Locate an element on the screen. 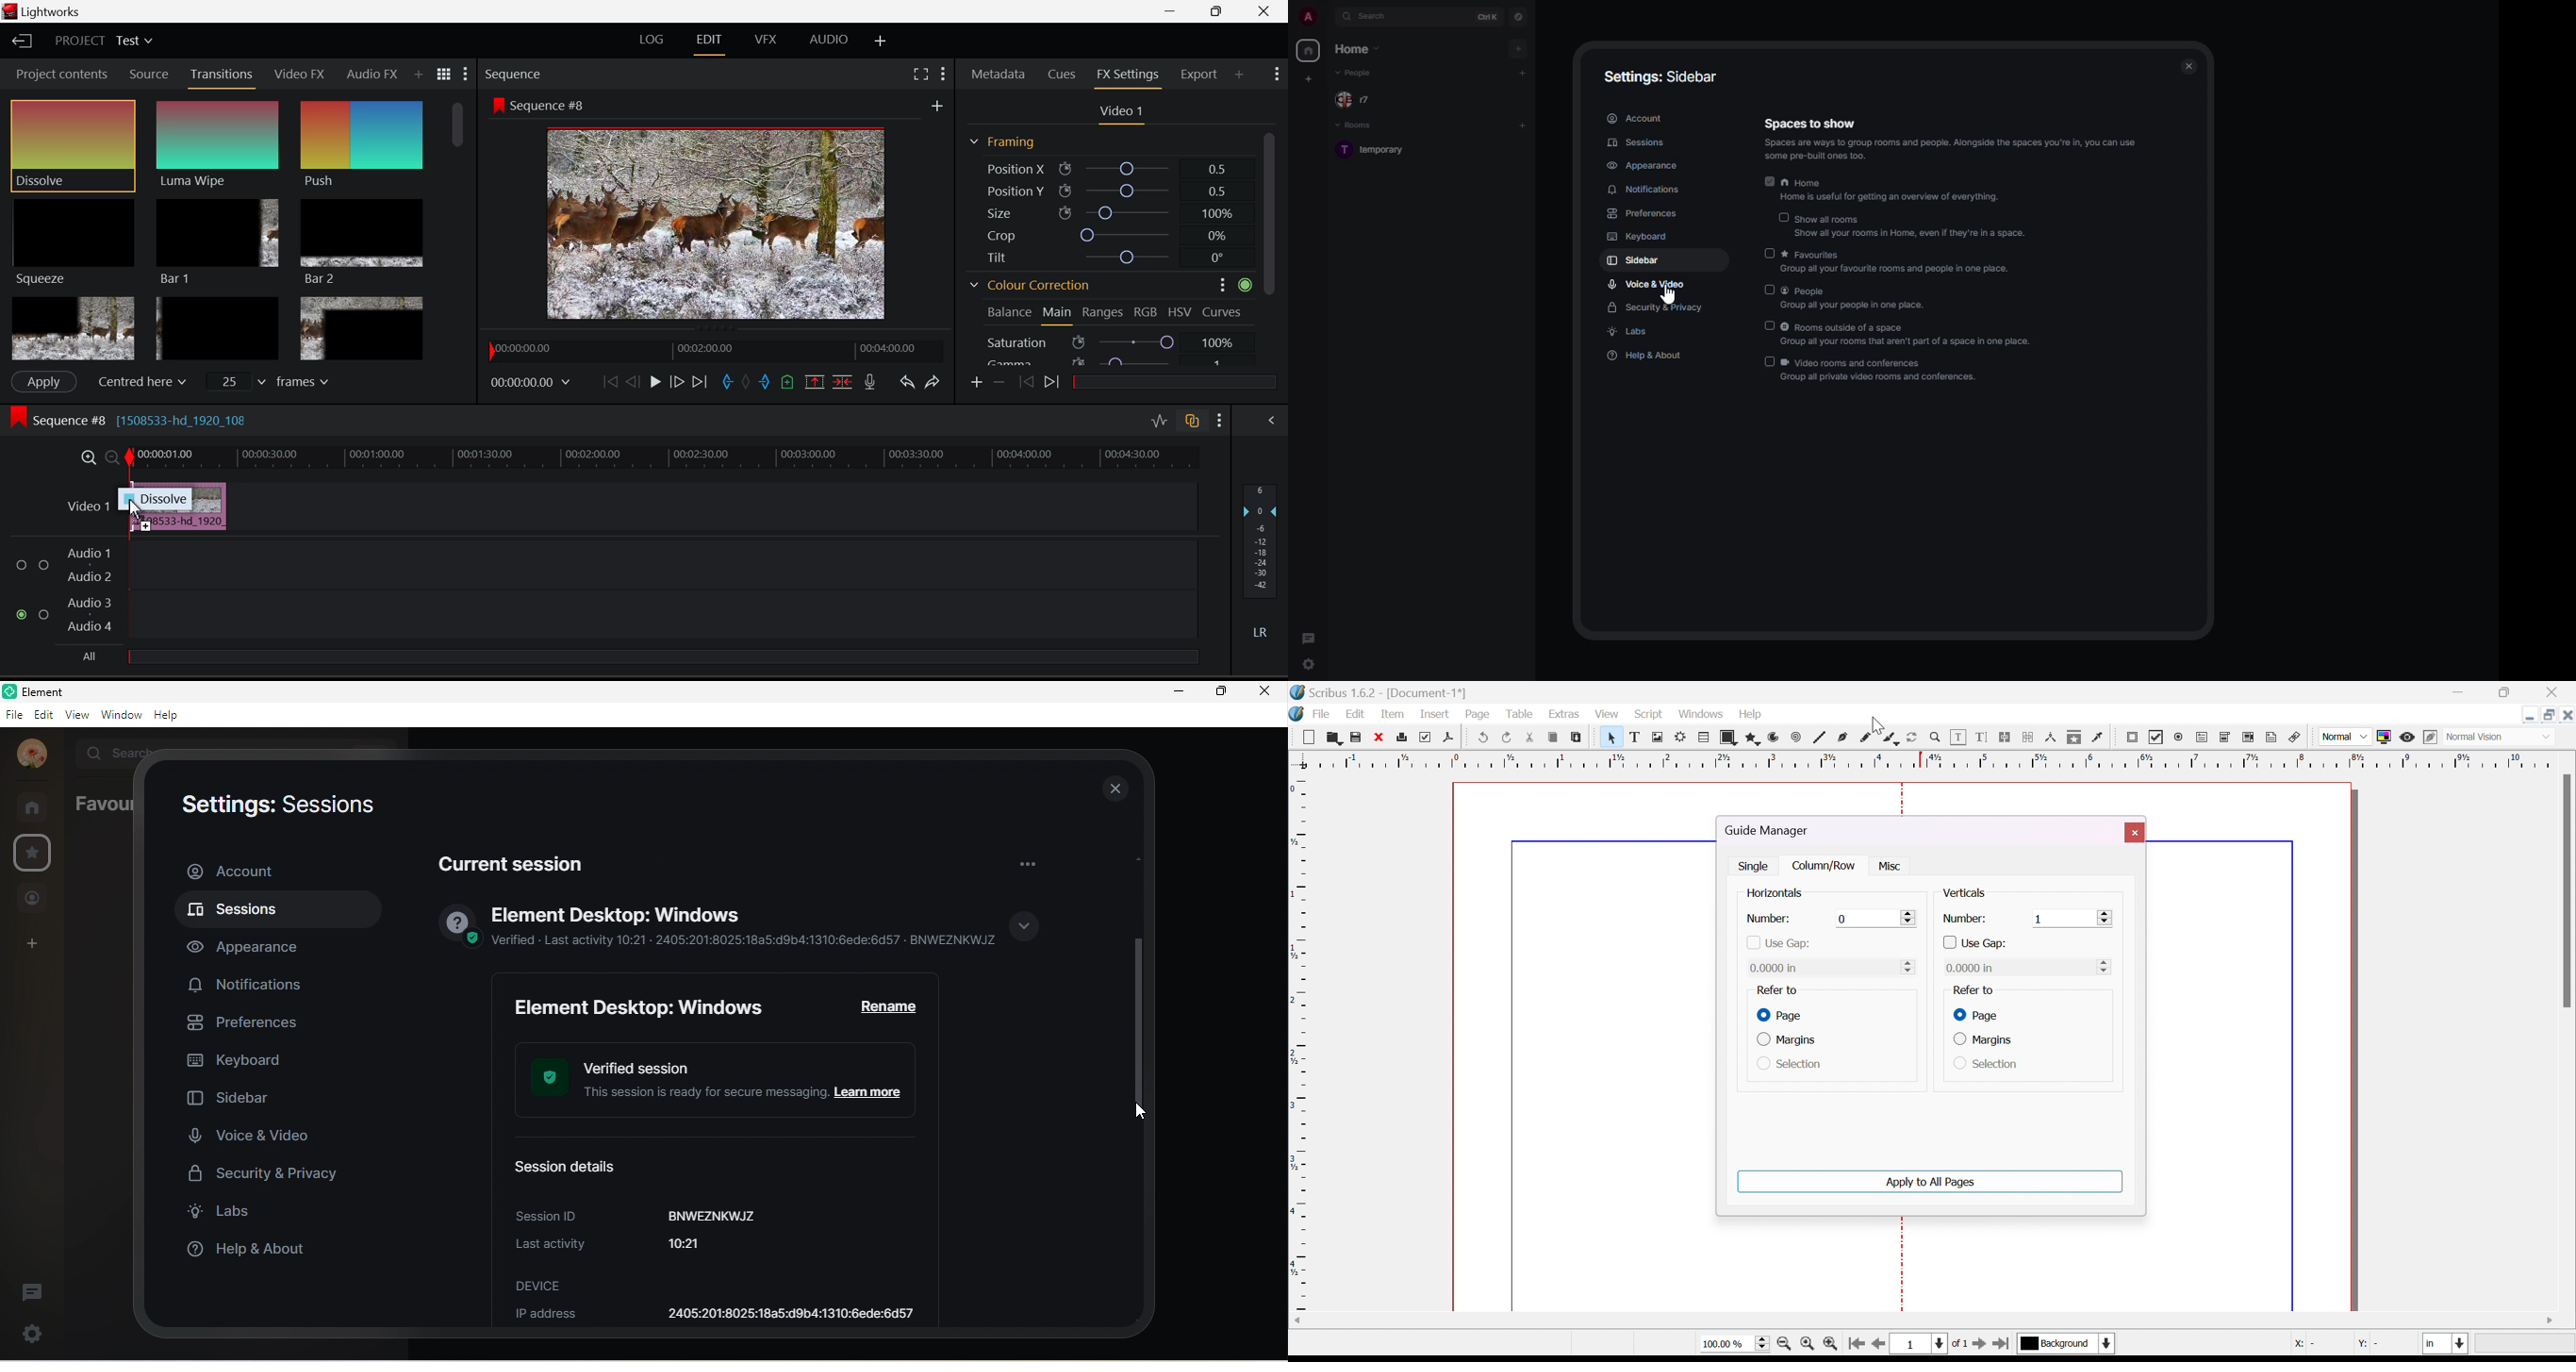  voice and video is located at coordinates (250, 1135).